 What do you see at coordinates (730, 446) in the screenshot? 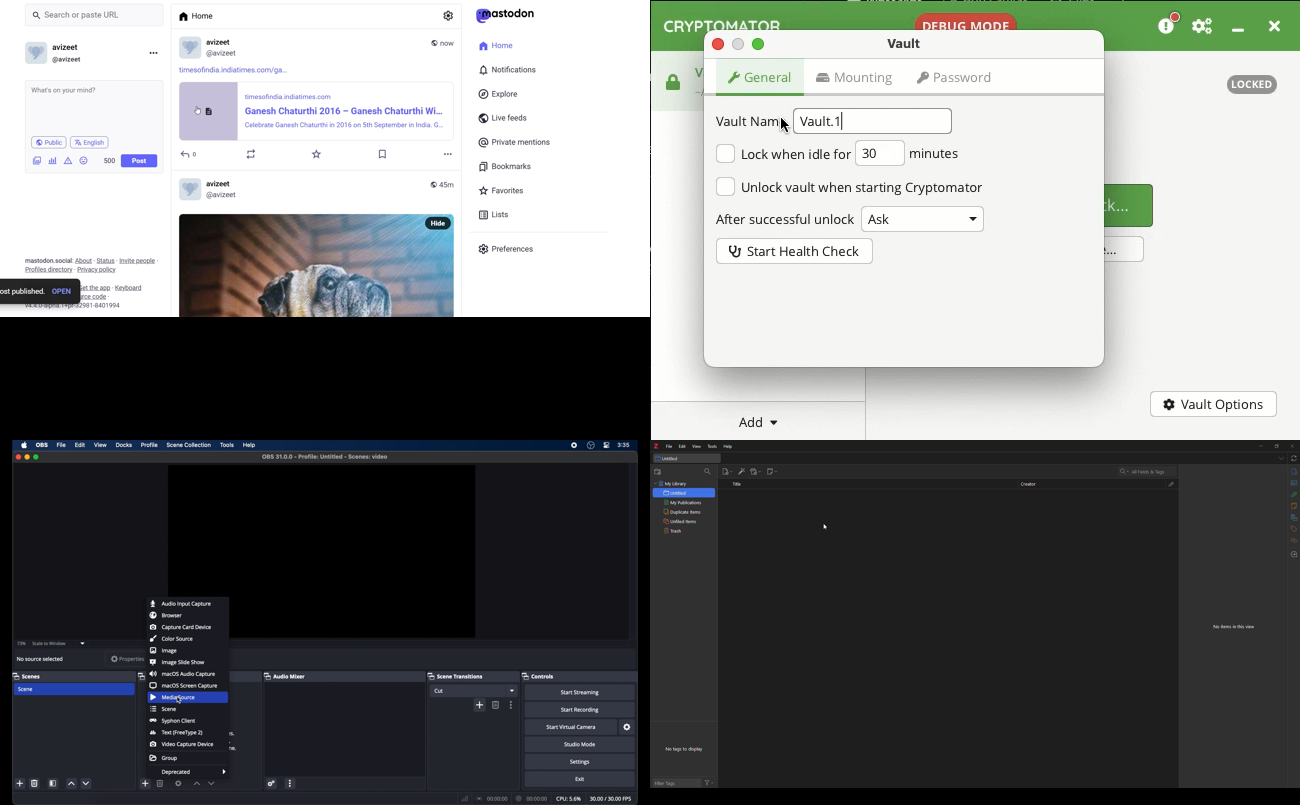
I see `help` at bounding box center [730, 446].